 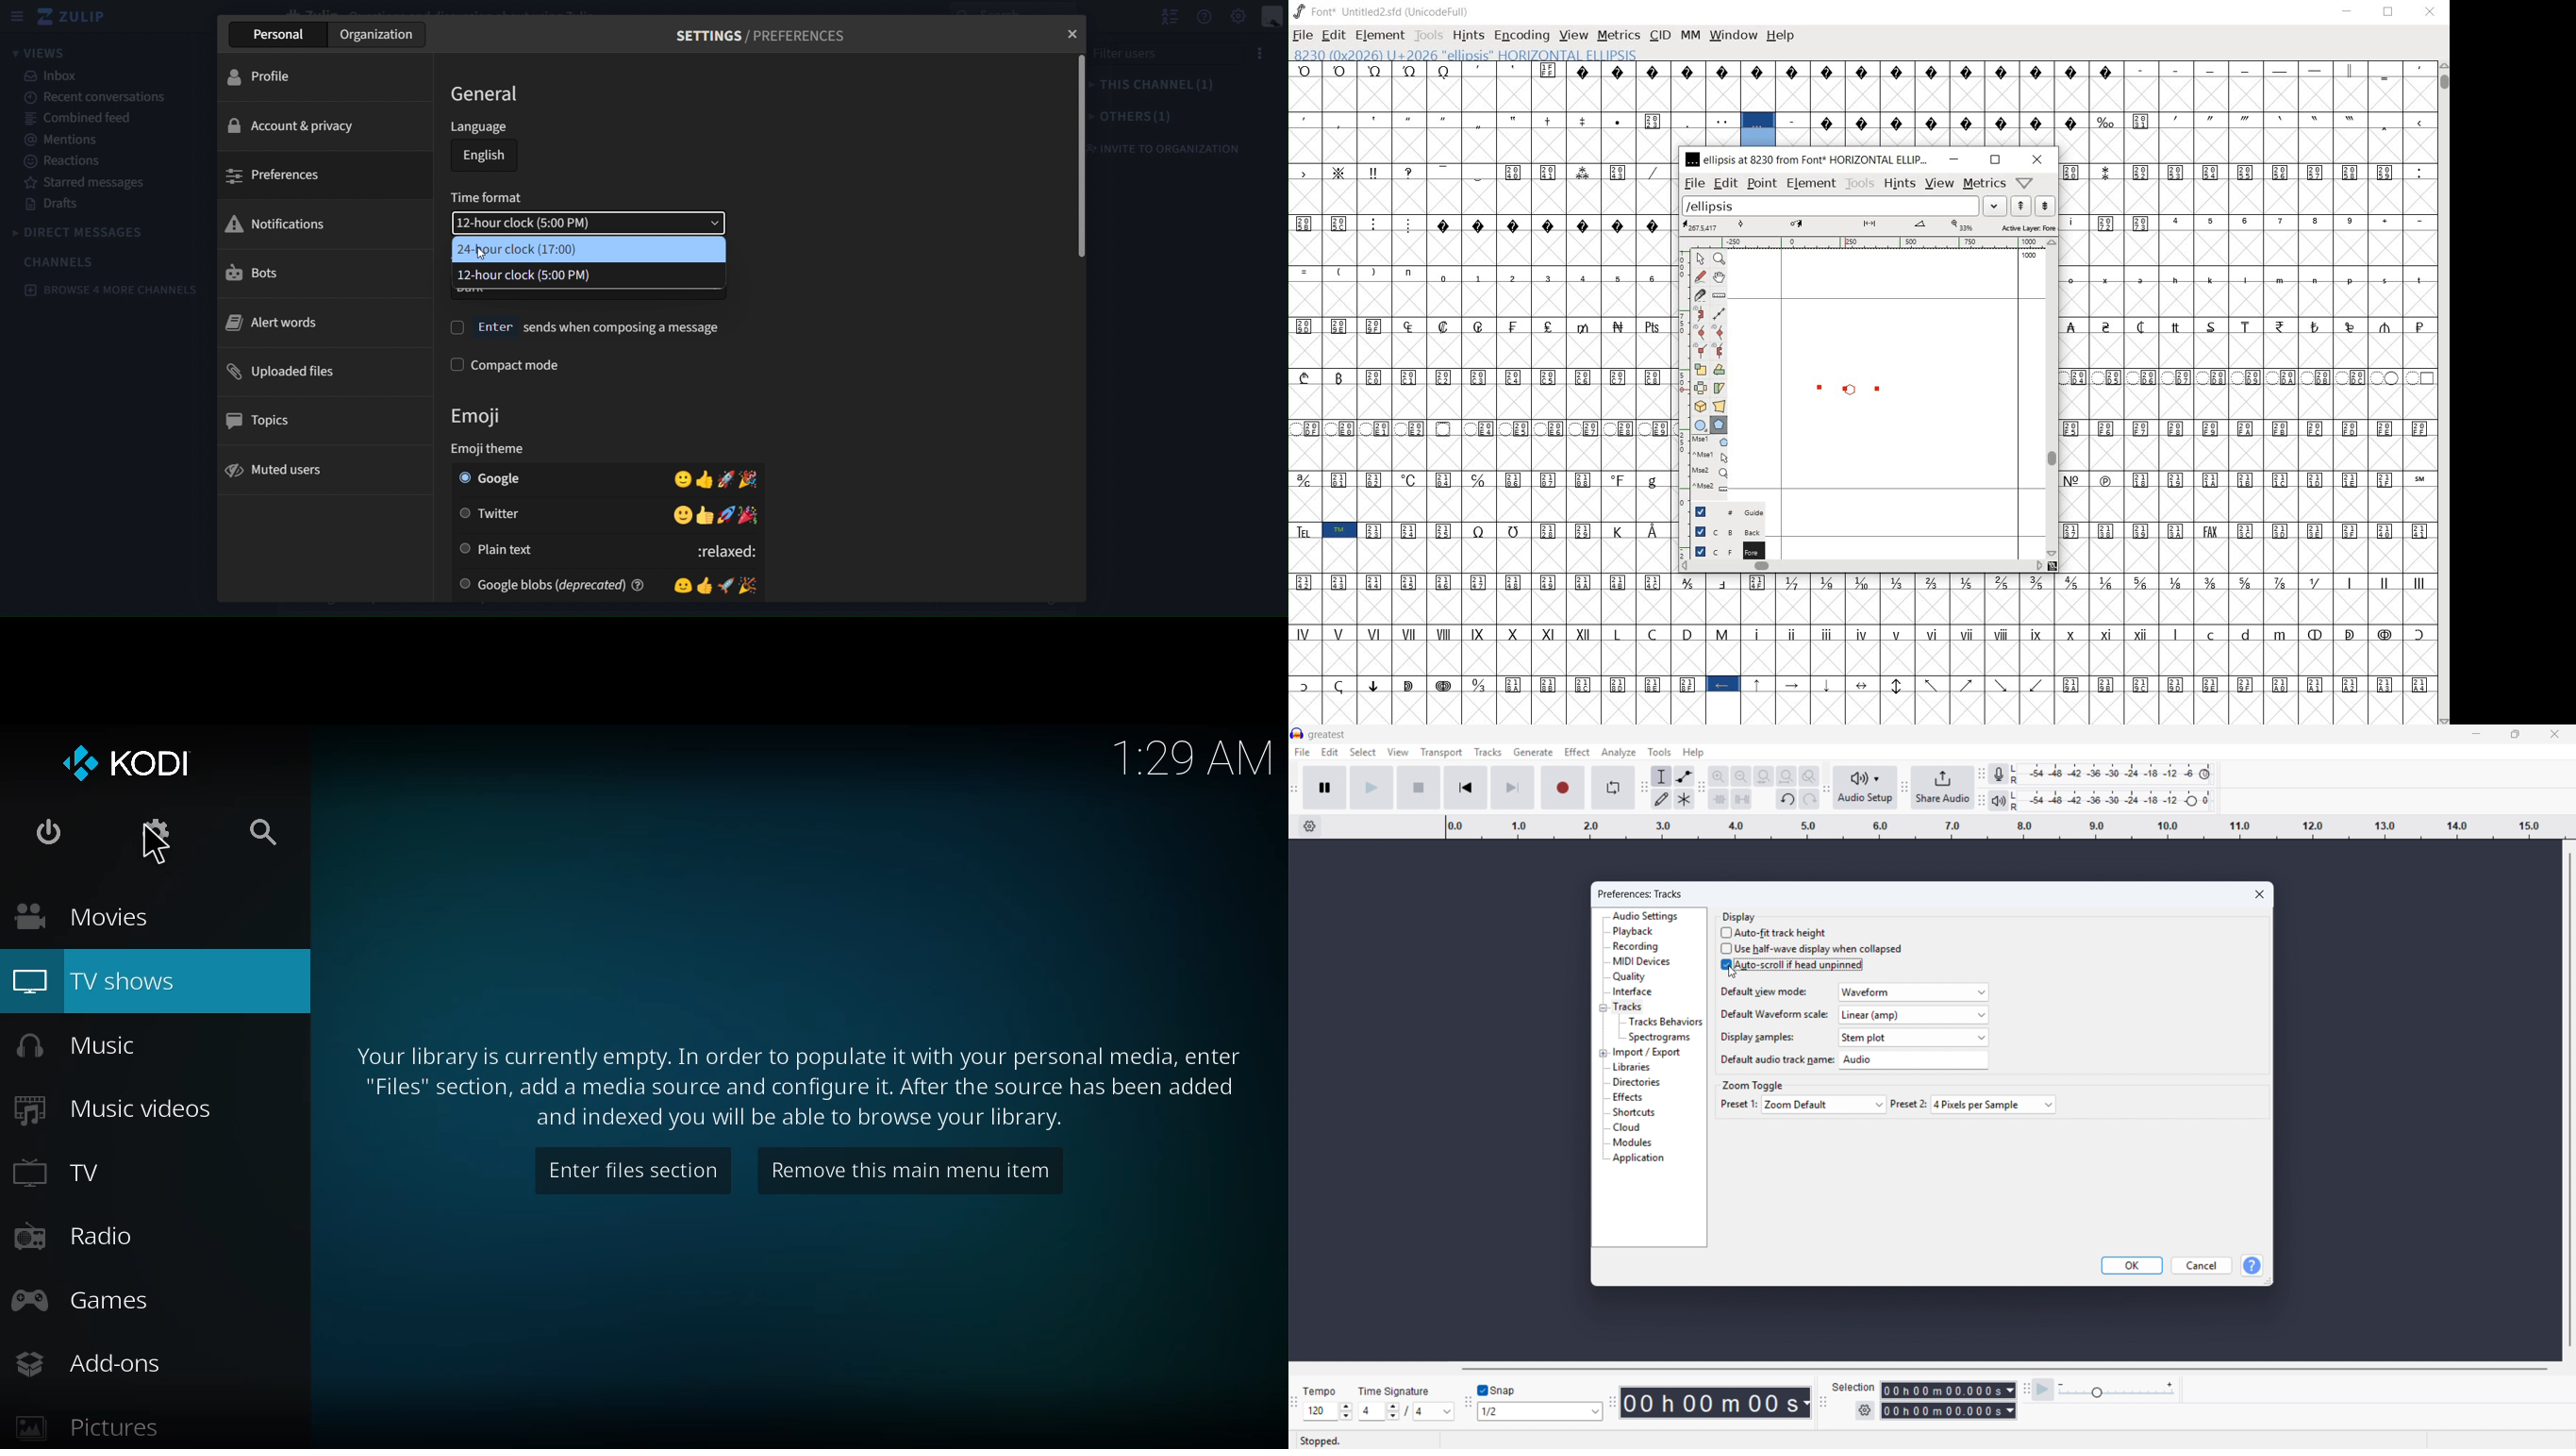 I want to click on Transport , so click(x=1441, y=752).